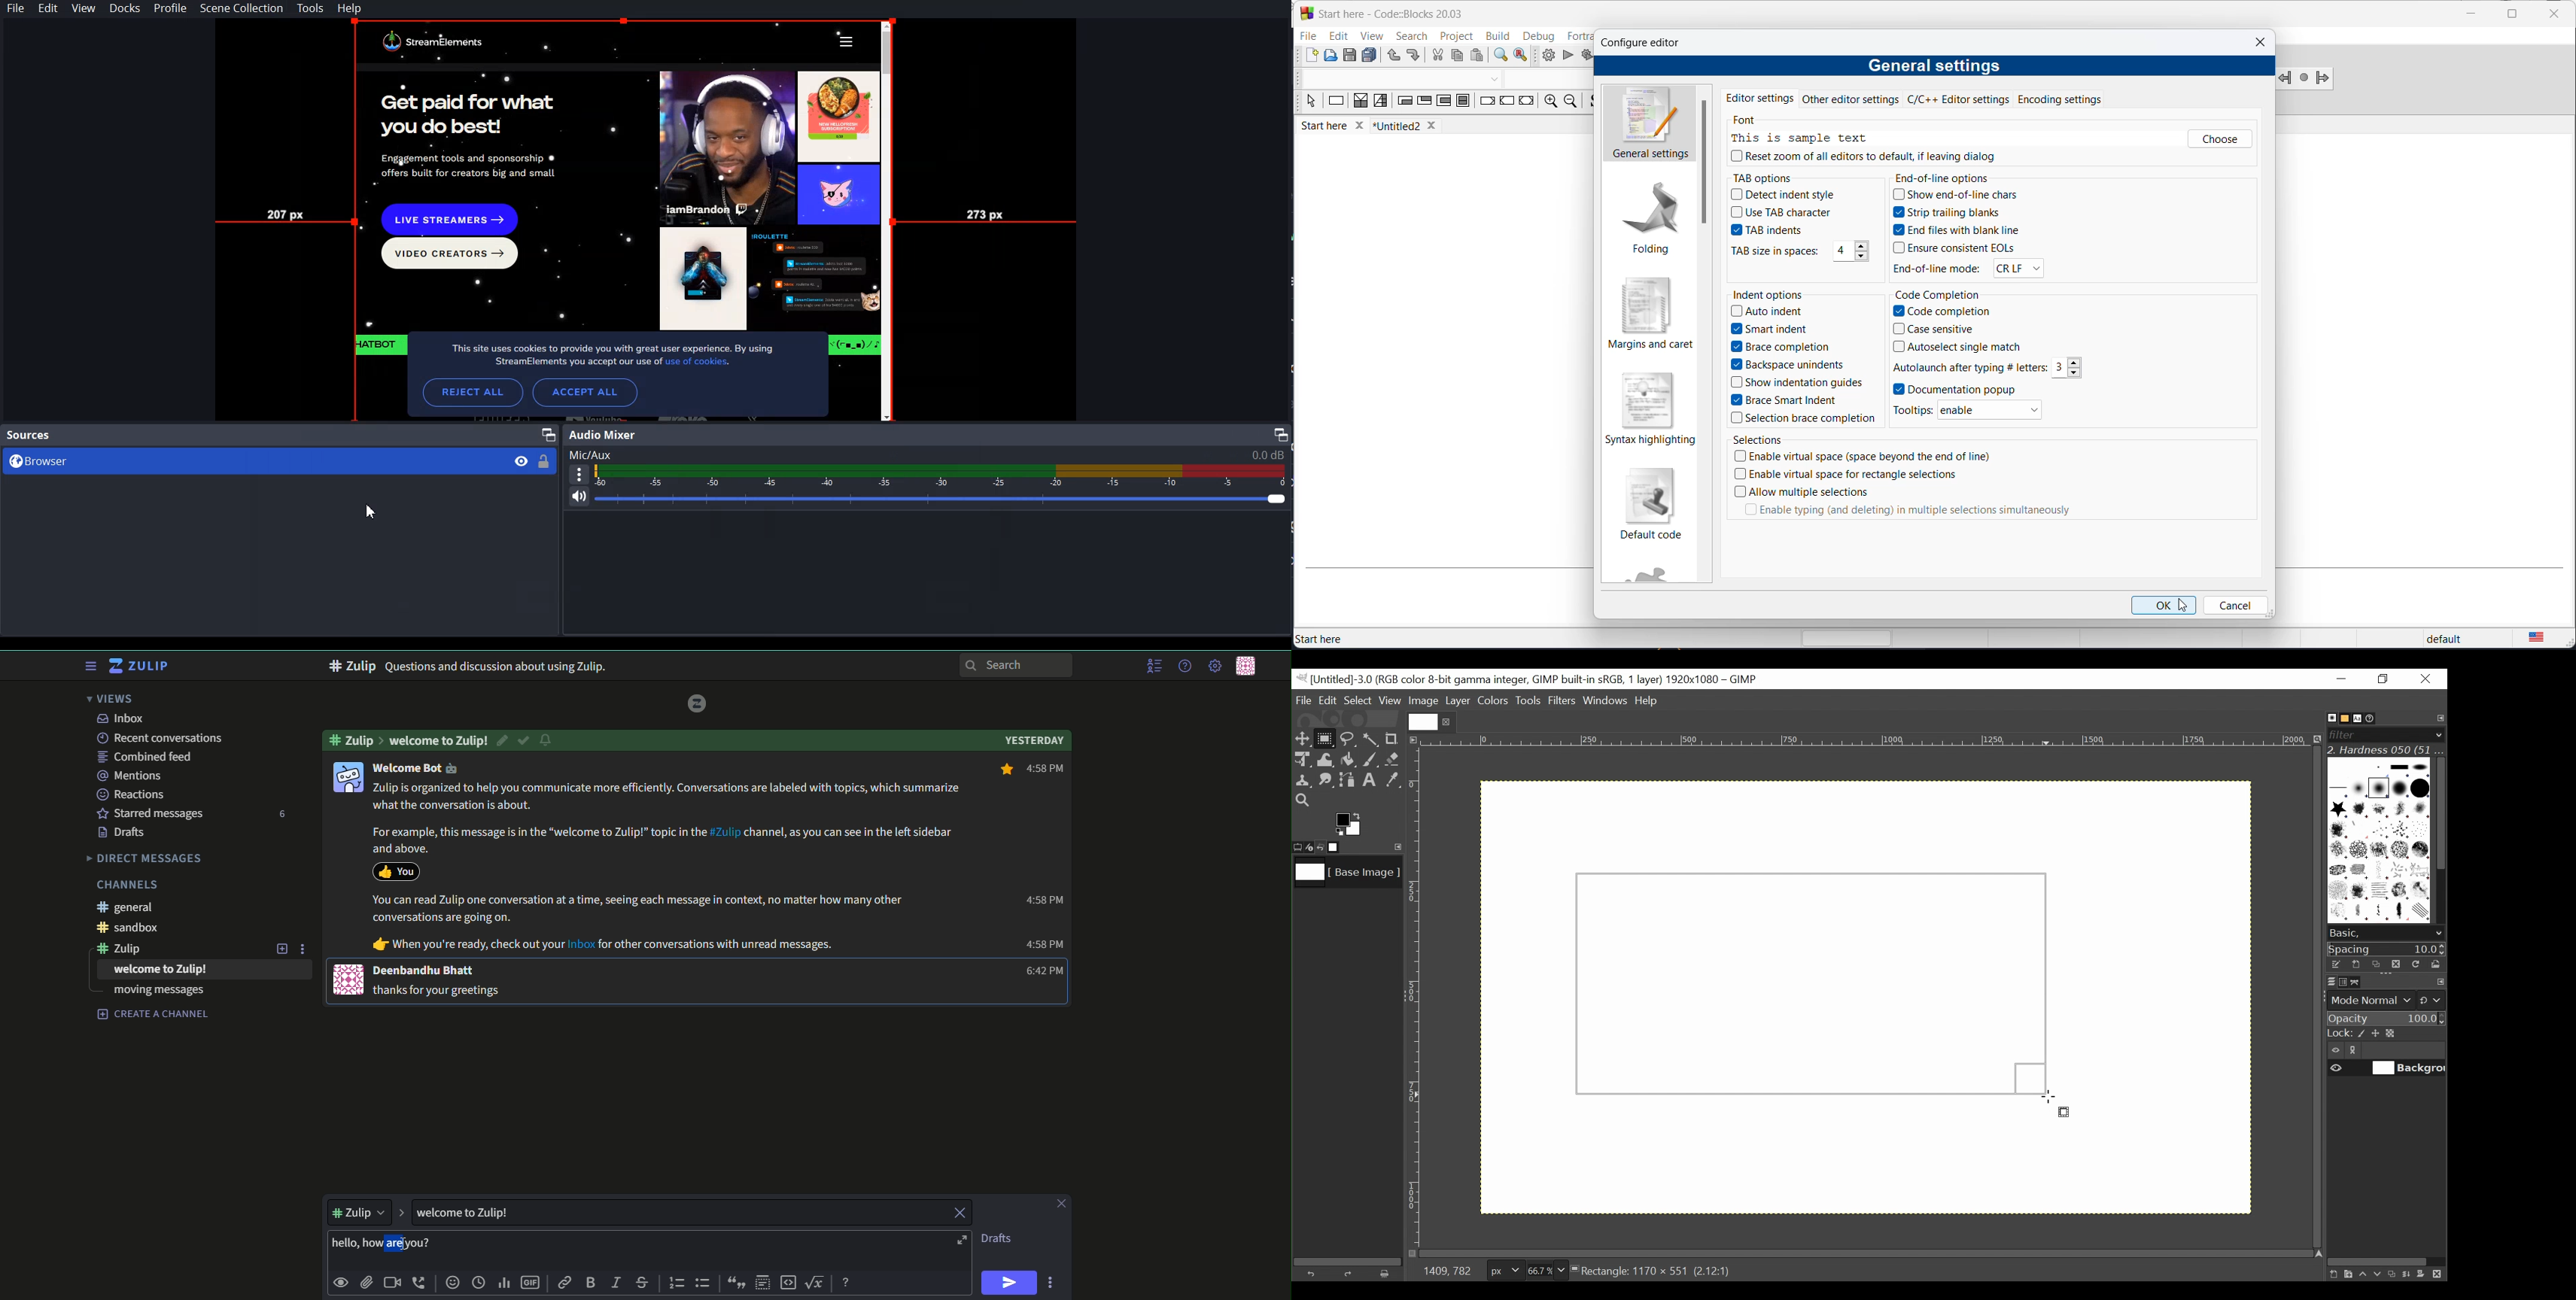  I want to click on ensure consistent EOLs, so click(1957, 247).